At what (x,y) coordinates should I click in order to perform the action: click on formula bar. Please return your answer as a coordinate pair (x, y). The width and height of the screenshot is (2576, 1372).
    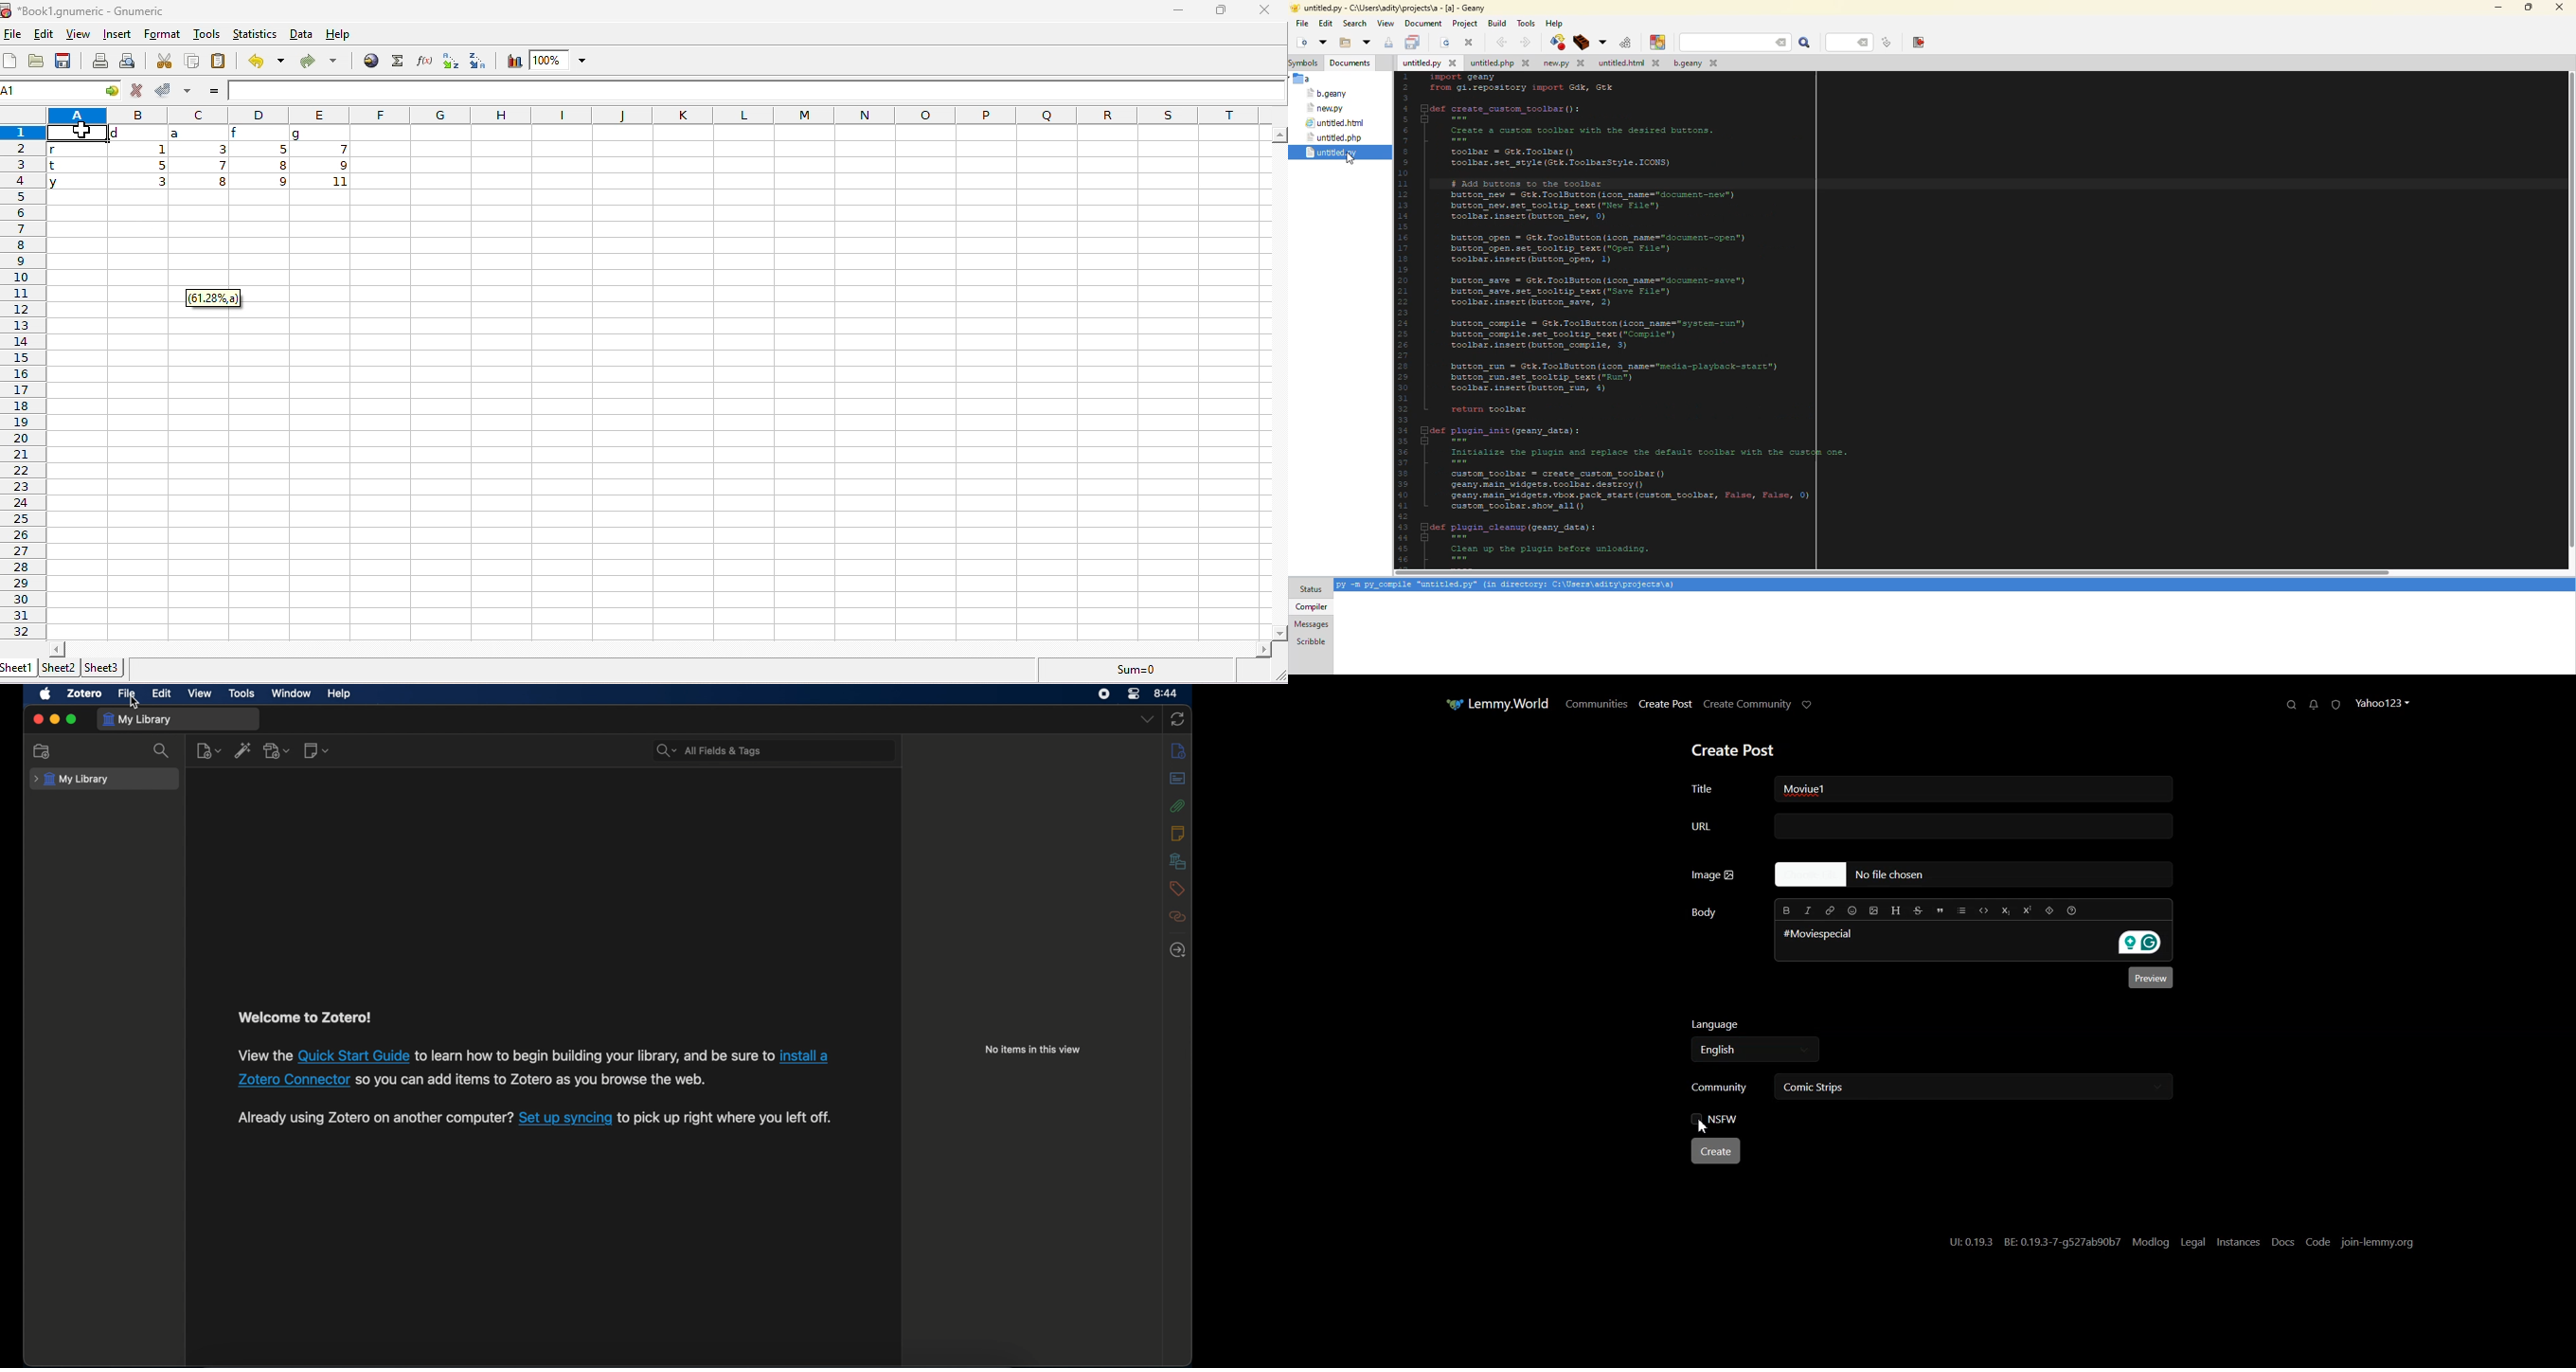
    Looking at the image, I should click on (758, 91).